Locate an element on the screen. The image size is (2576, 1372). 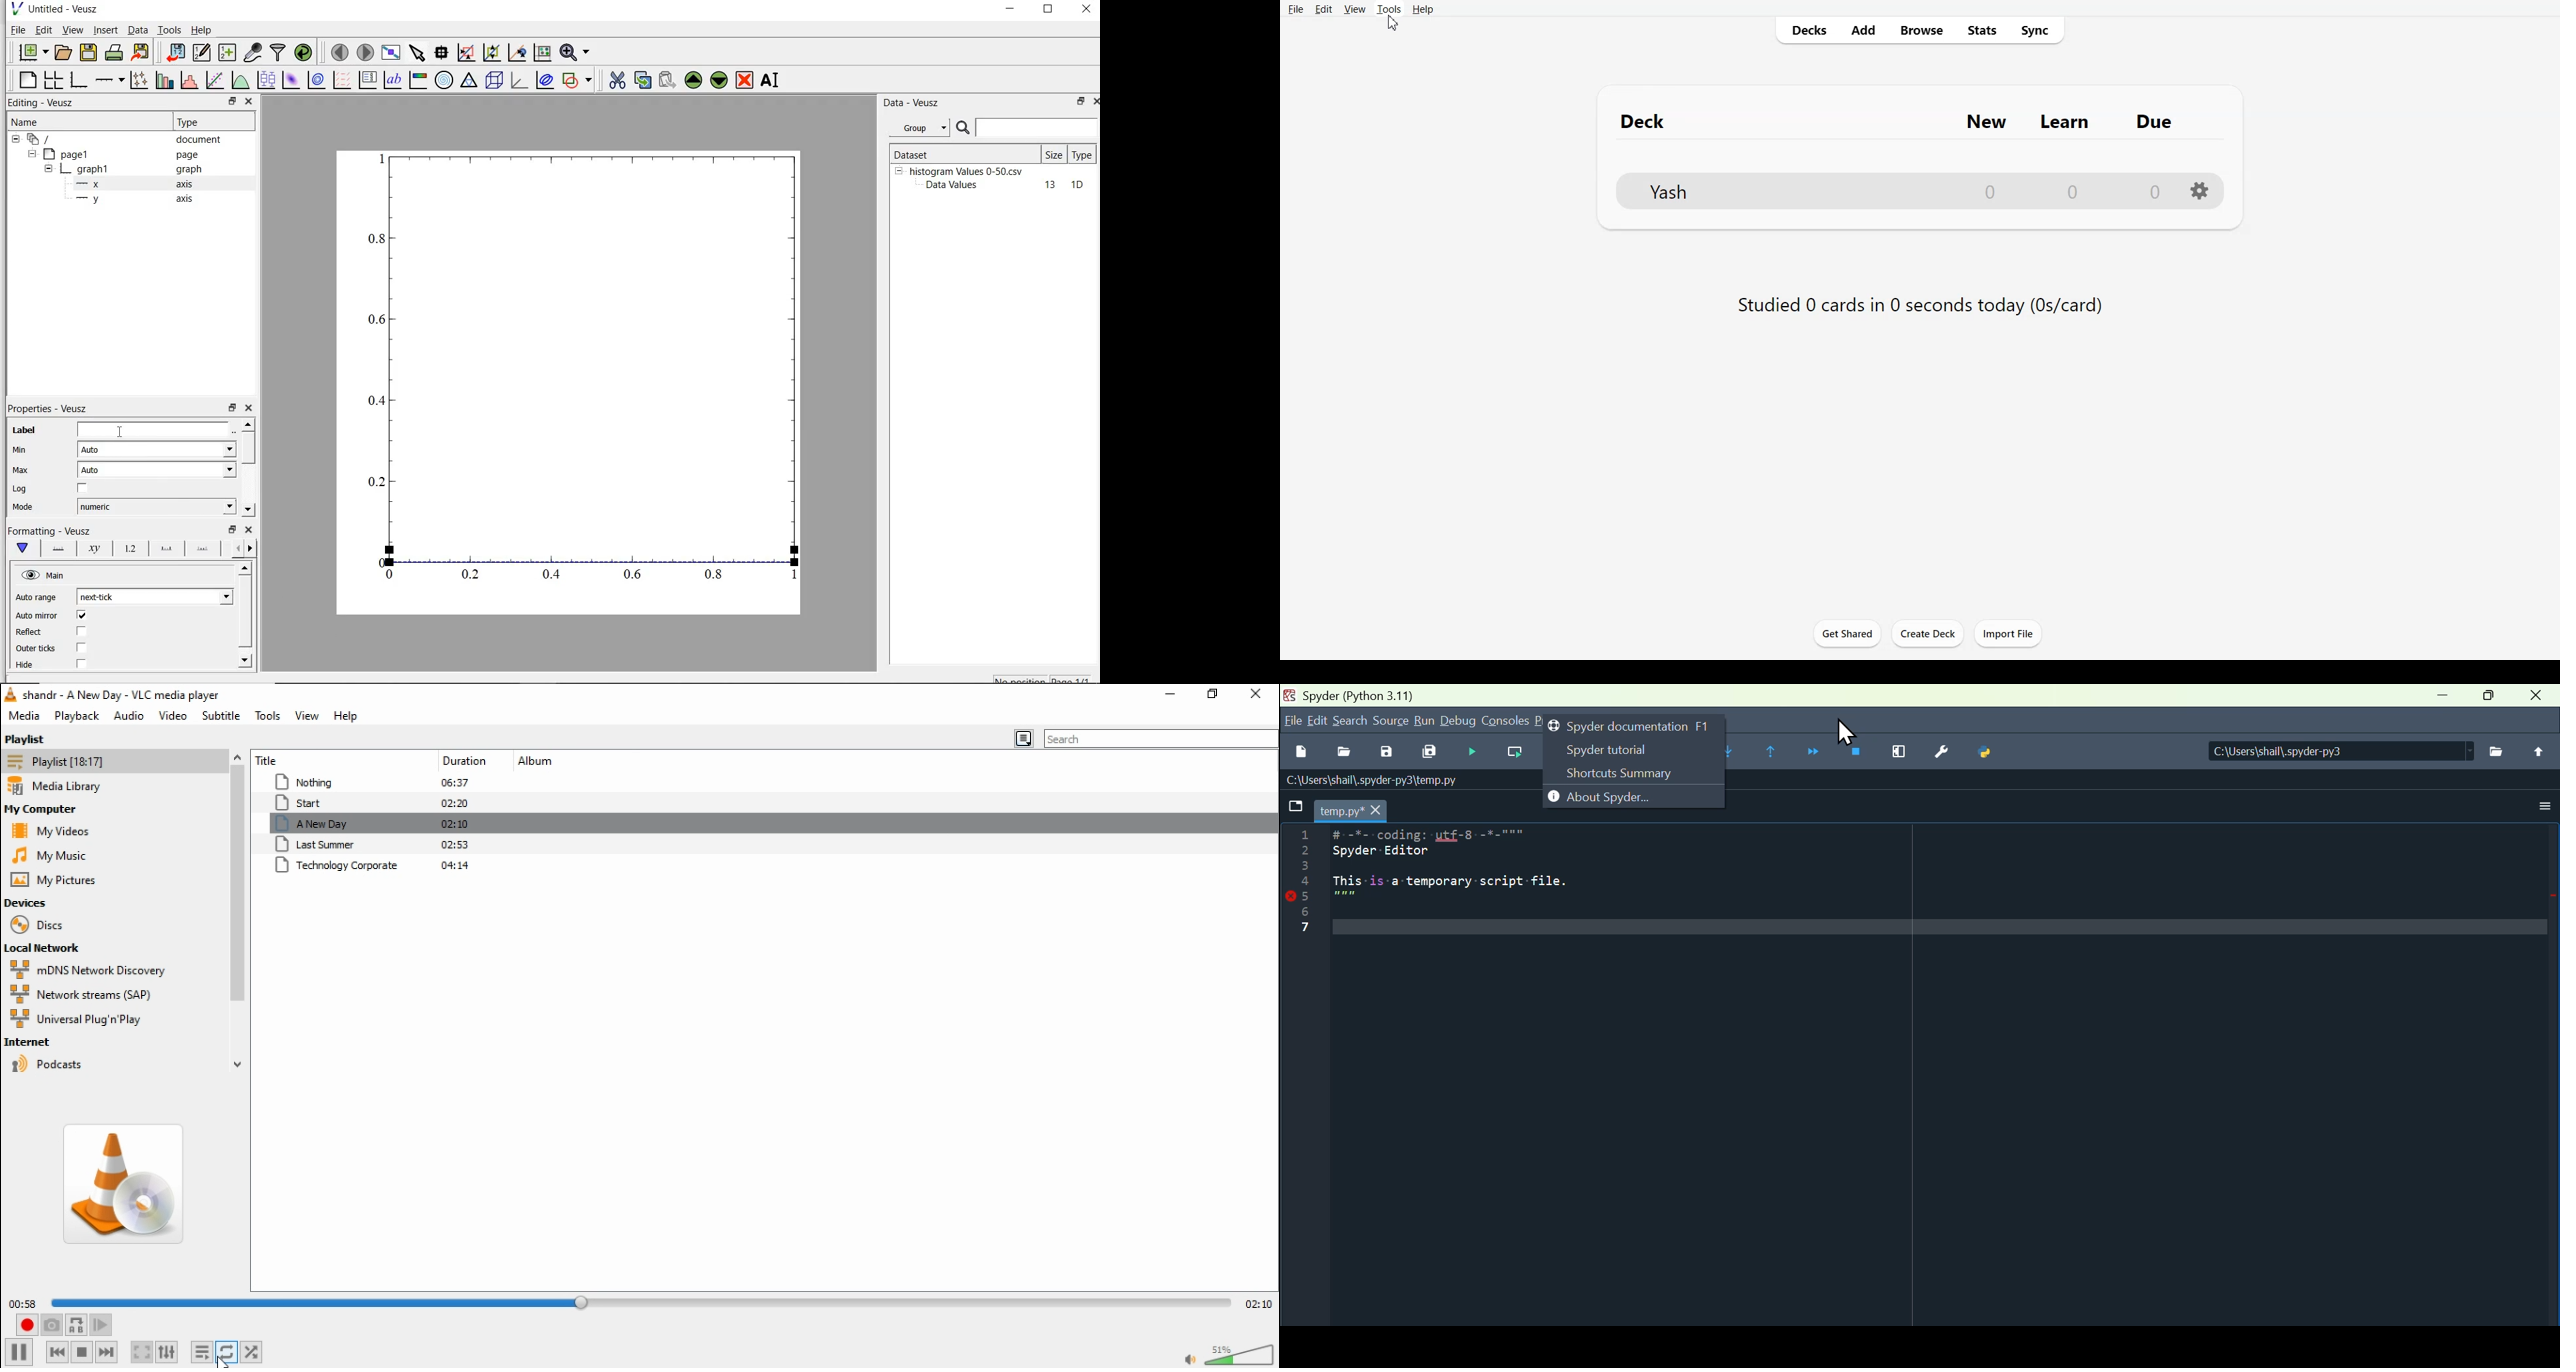
minimize is located at coordinates (2441, 695).